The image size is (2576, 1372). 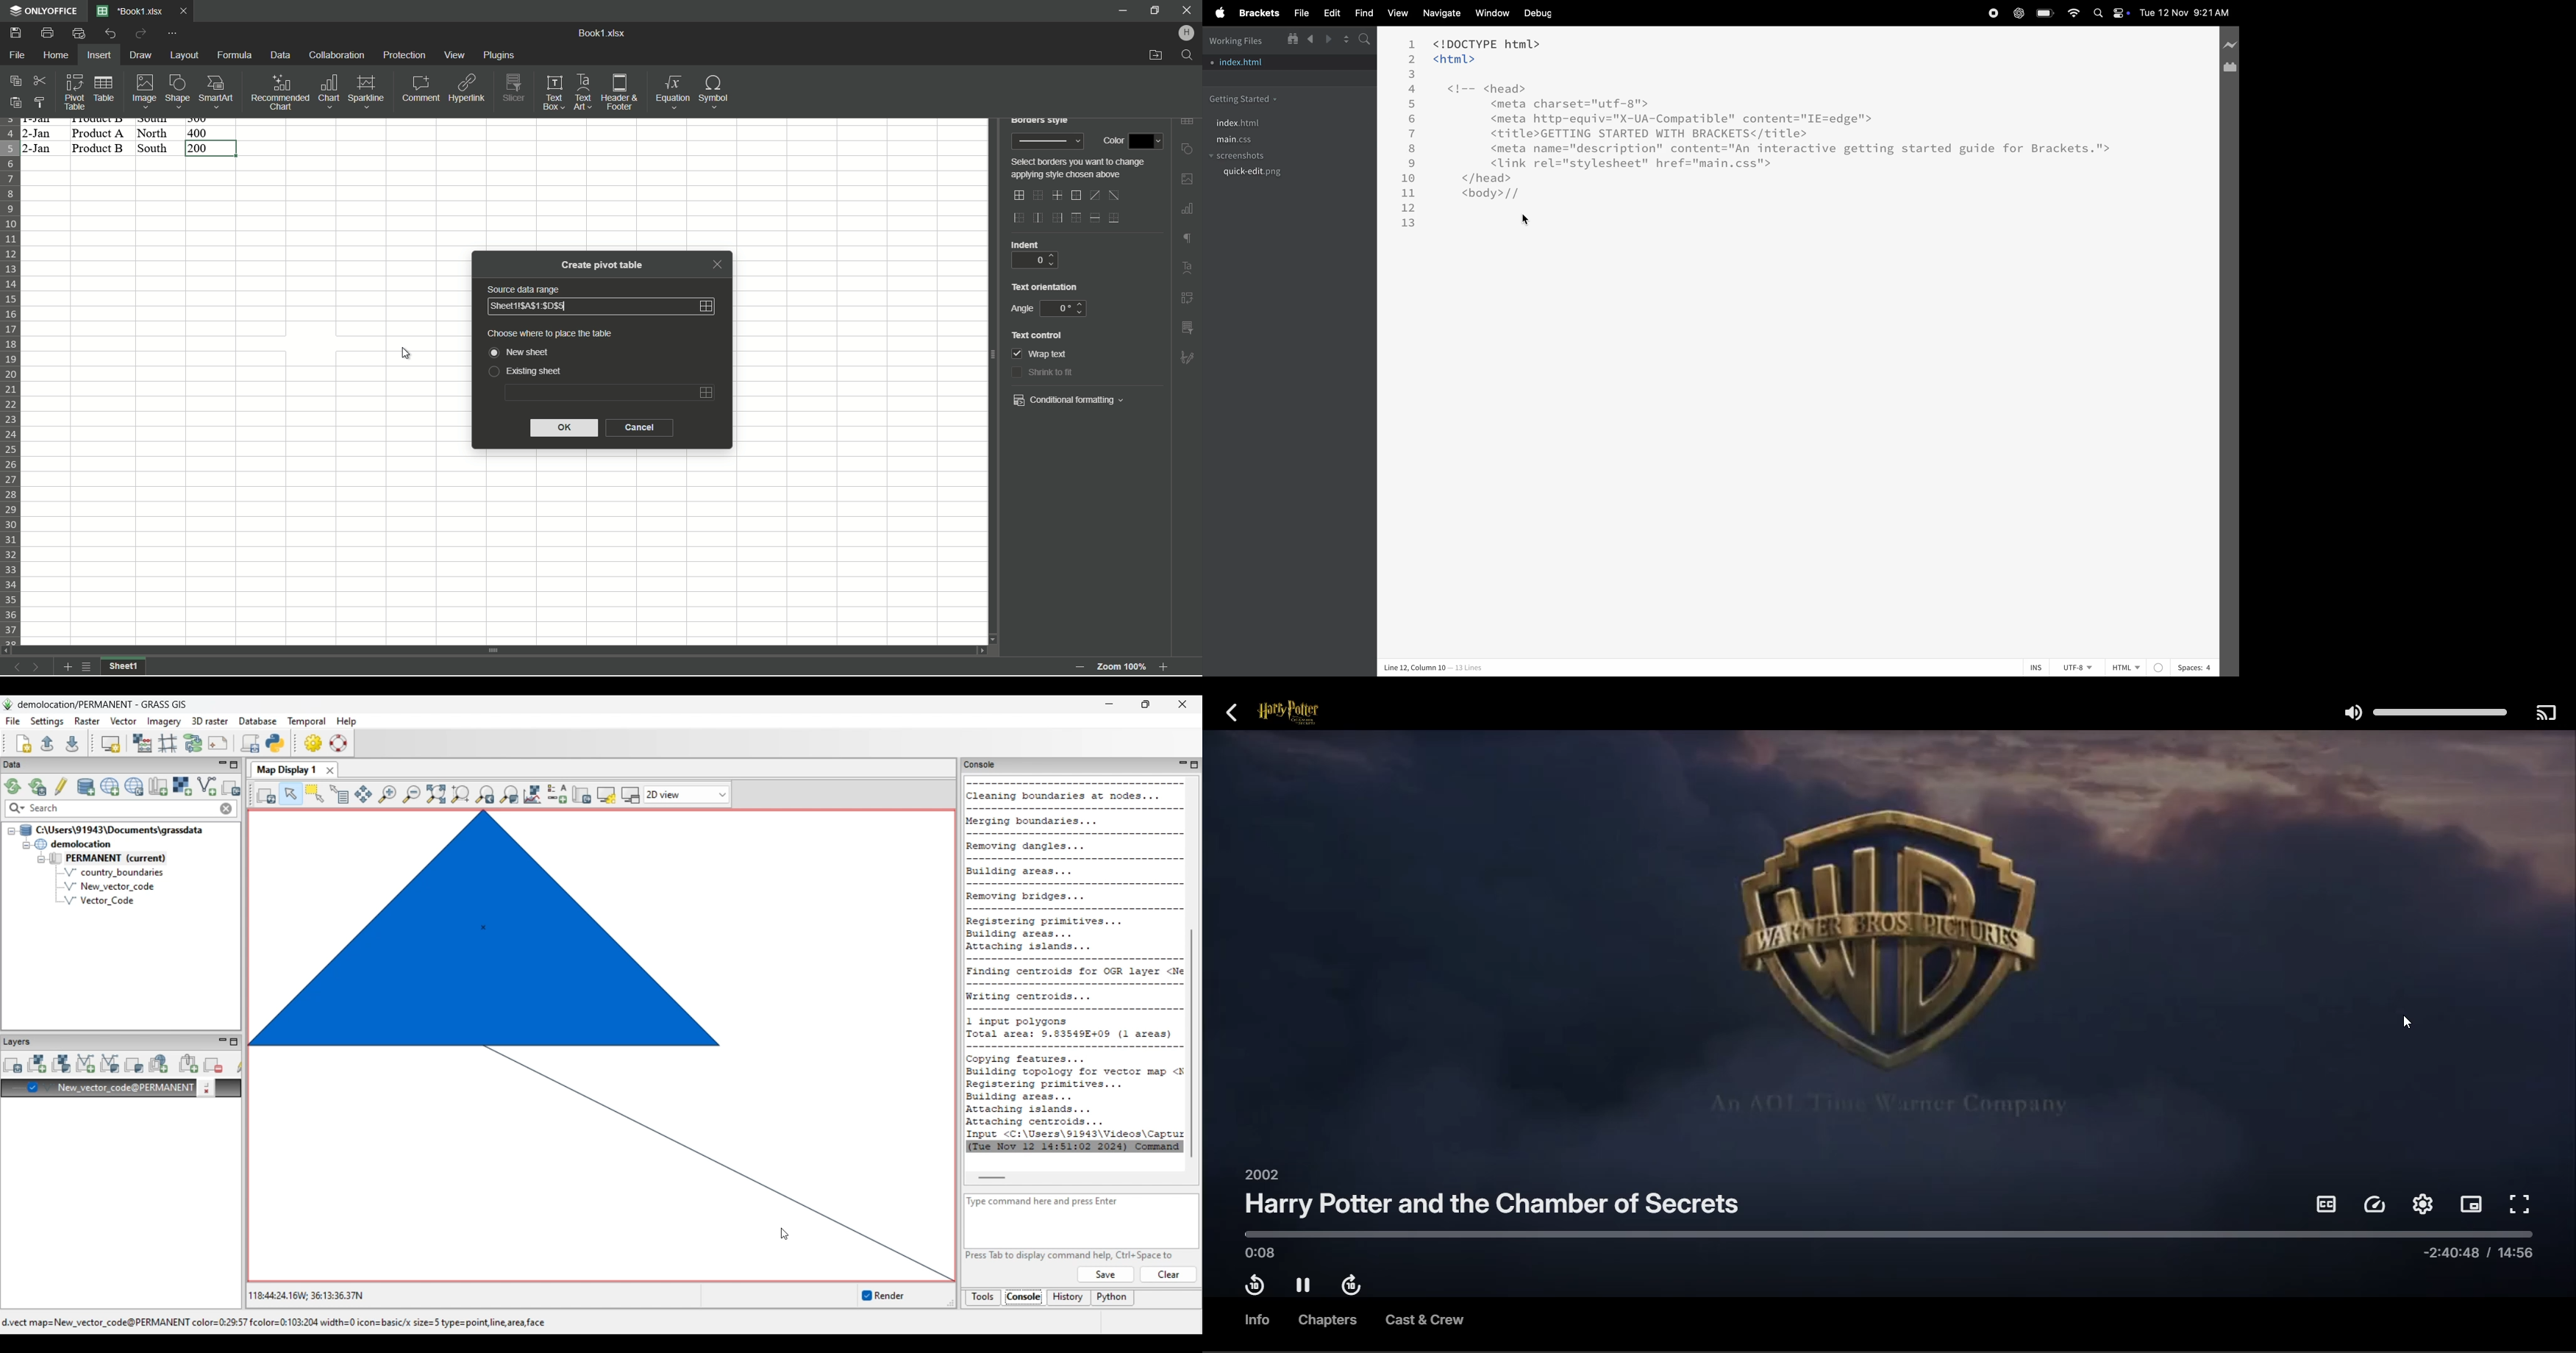 I want to click on file, so click(x=1298, y=13).